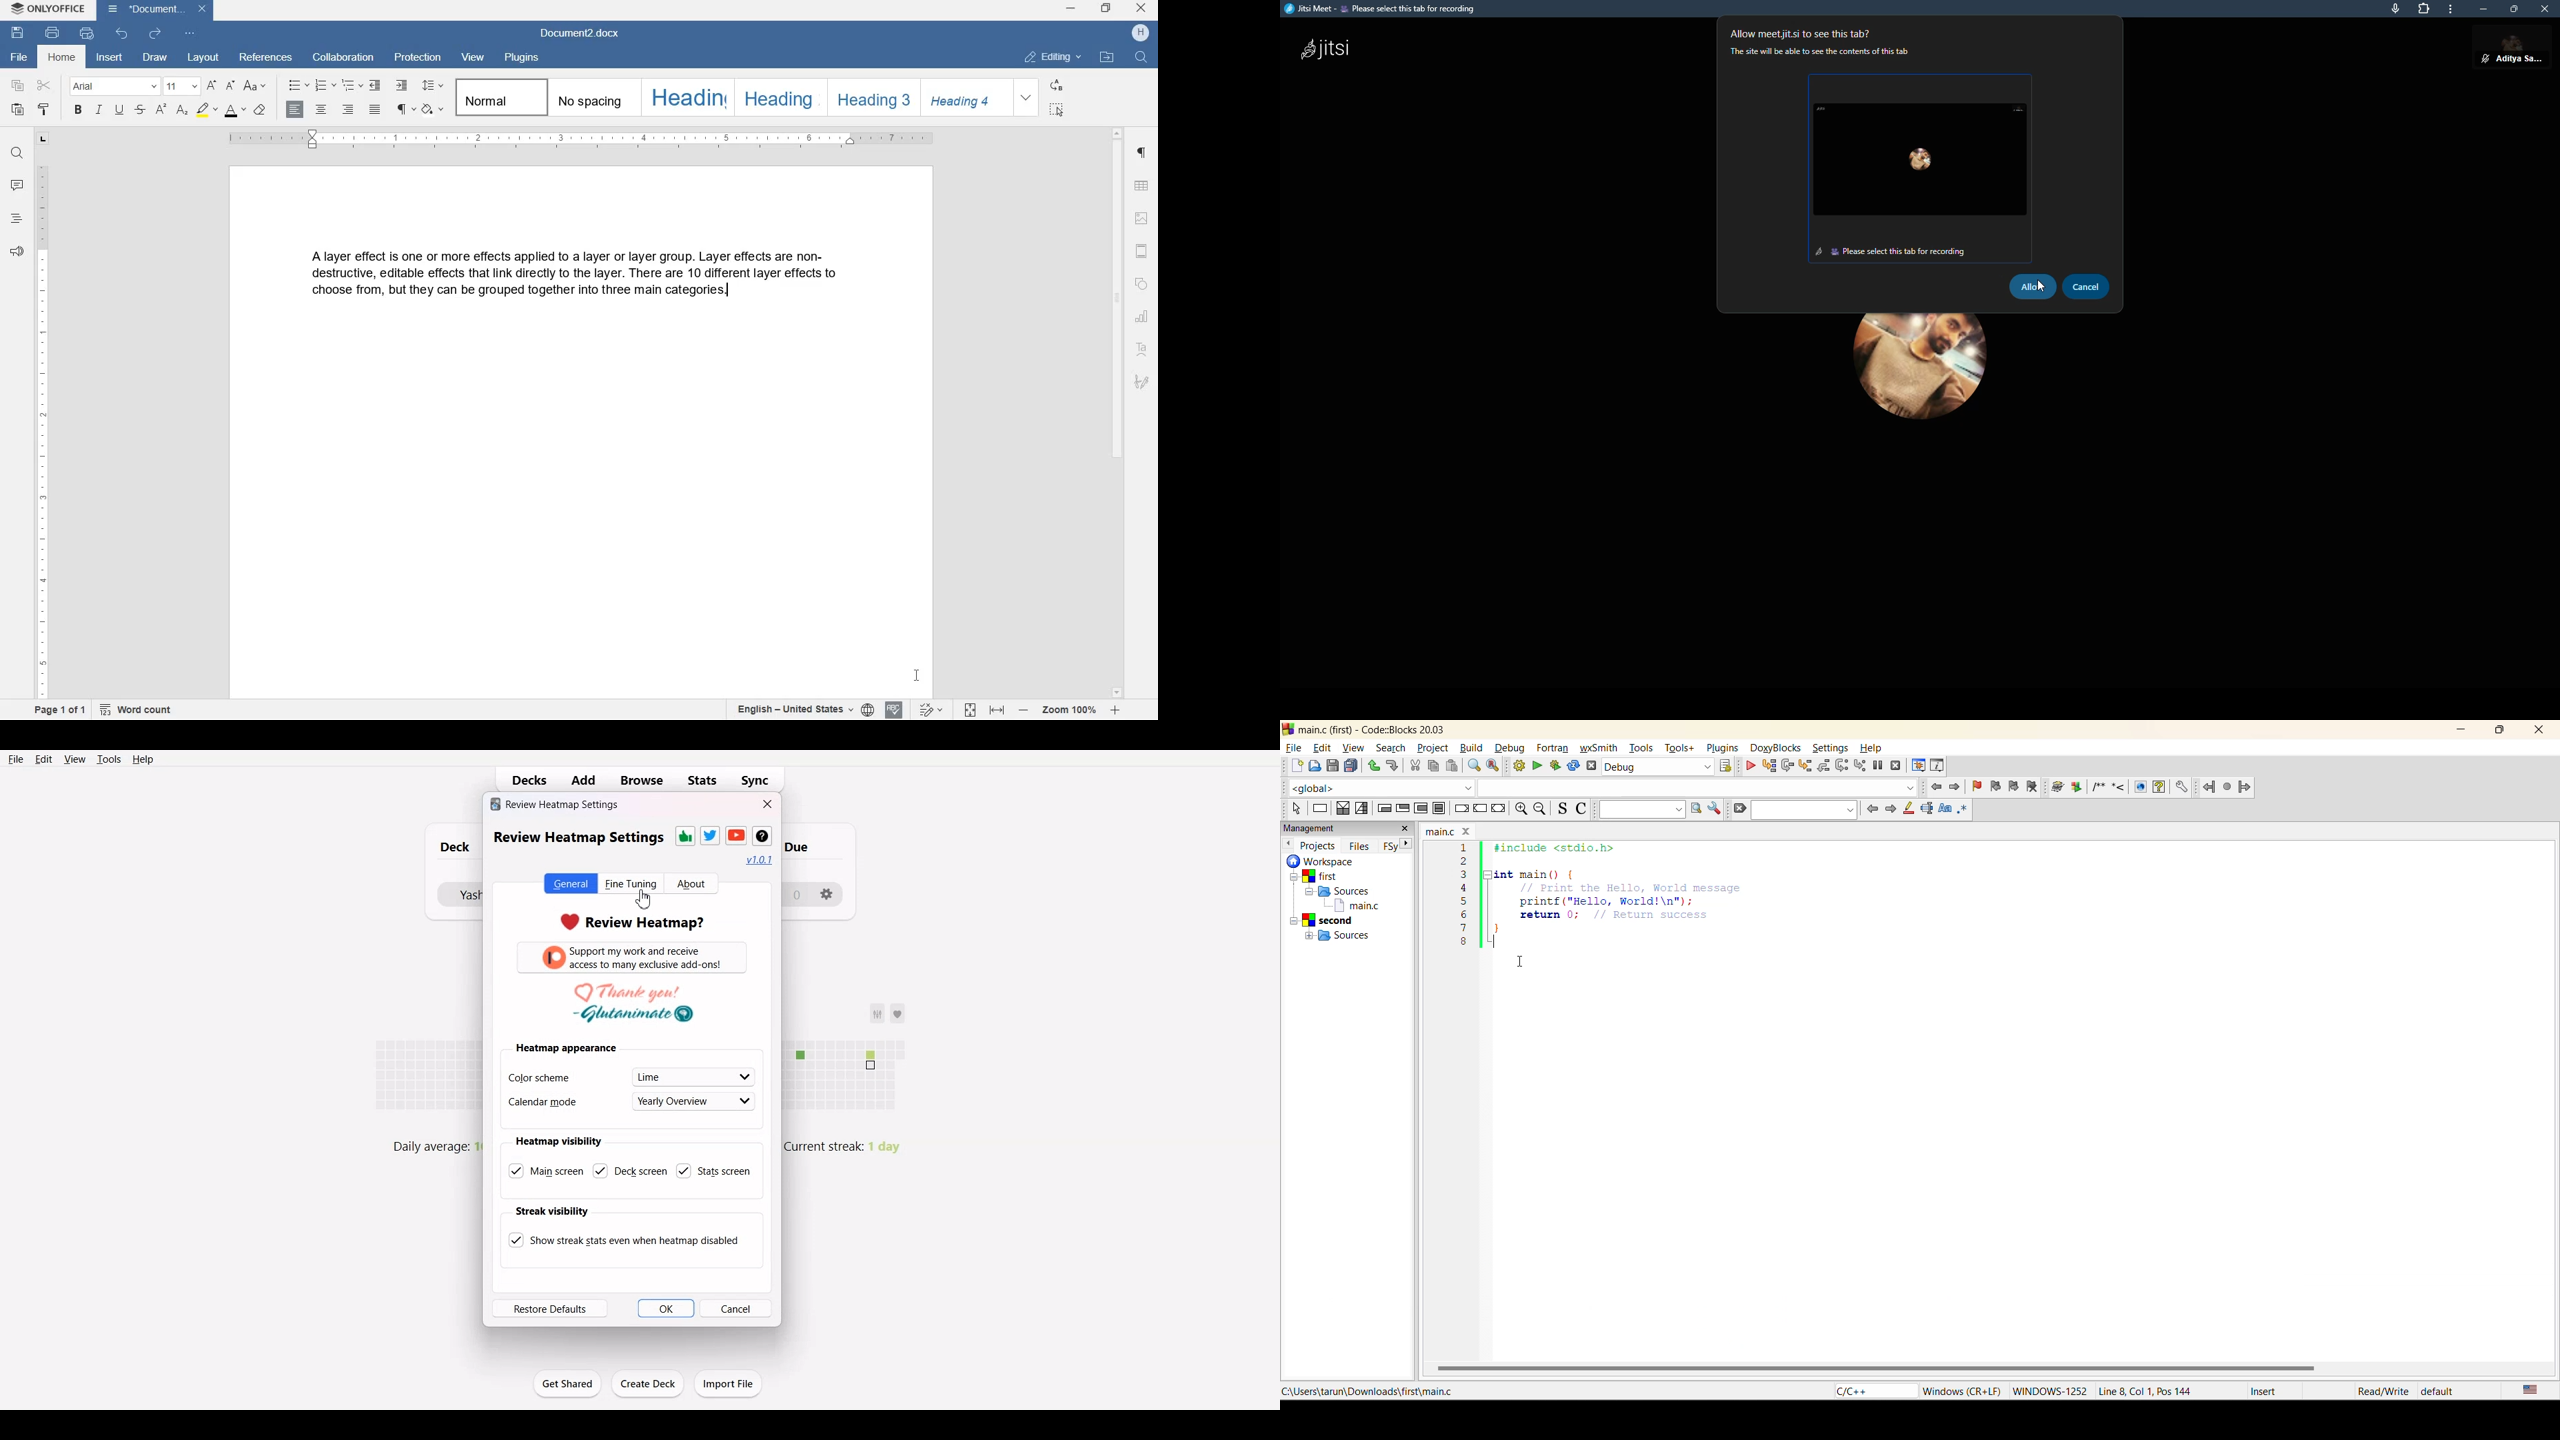 The image size is (2576, 1456). What do you see at coordinates (2544, 9) in the screenshot?
I see `close` at bounding box center [2544, 9].